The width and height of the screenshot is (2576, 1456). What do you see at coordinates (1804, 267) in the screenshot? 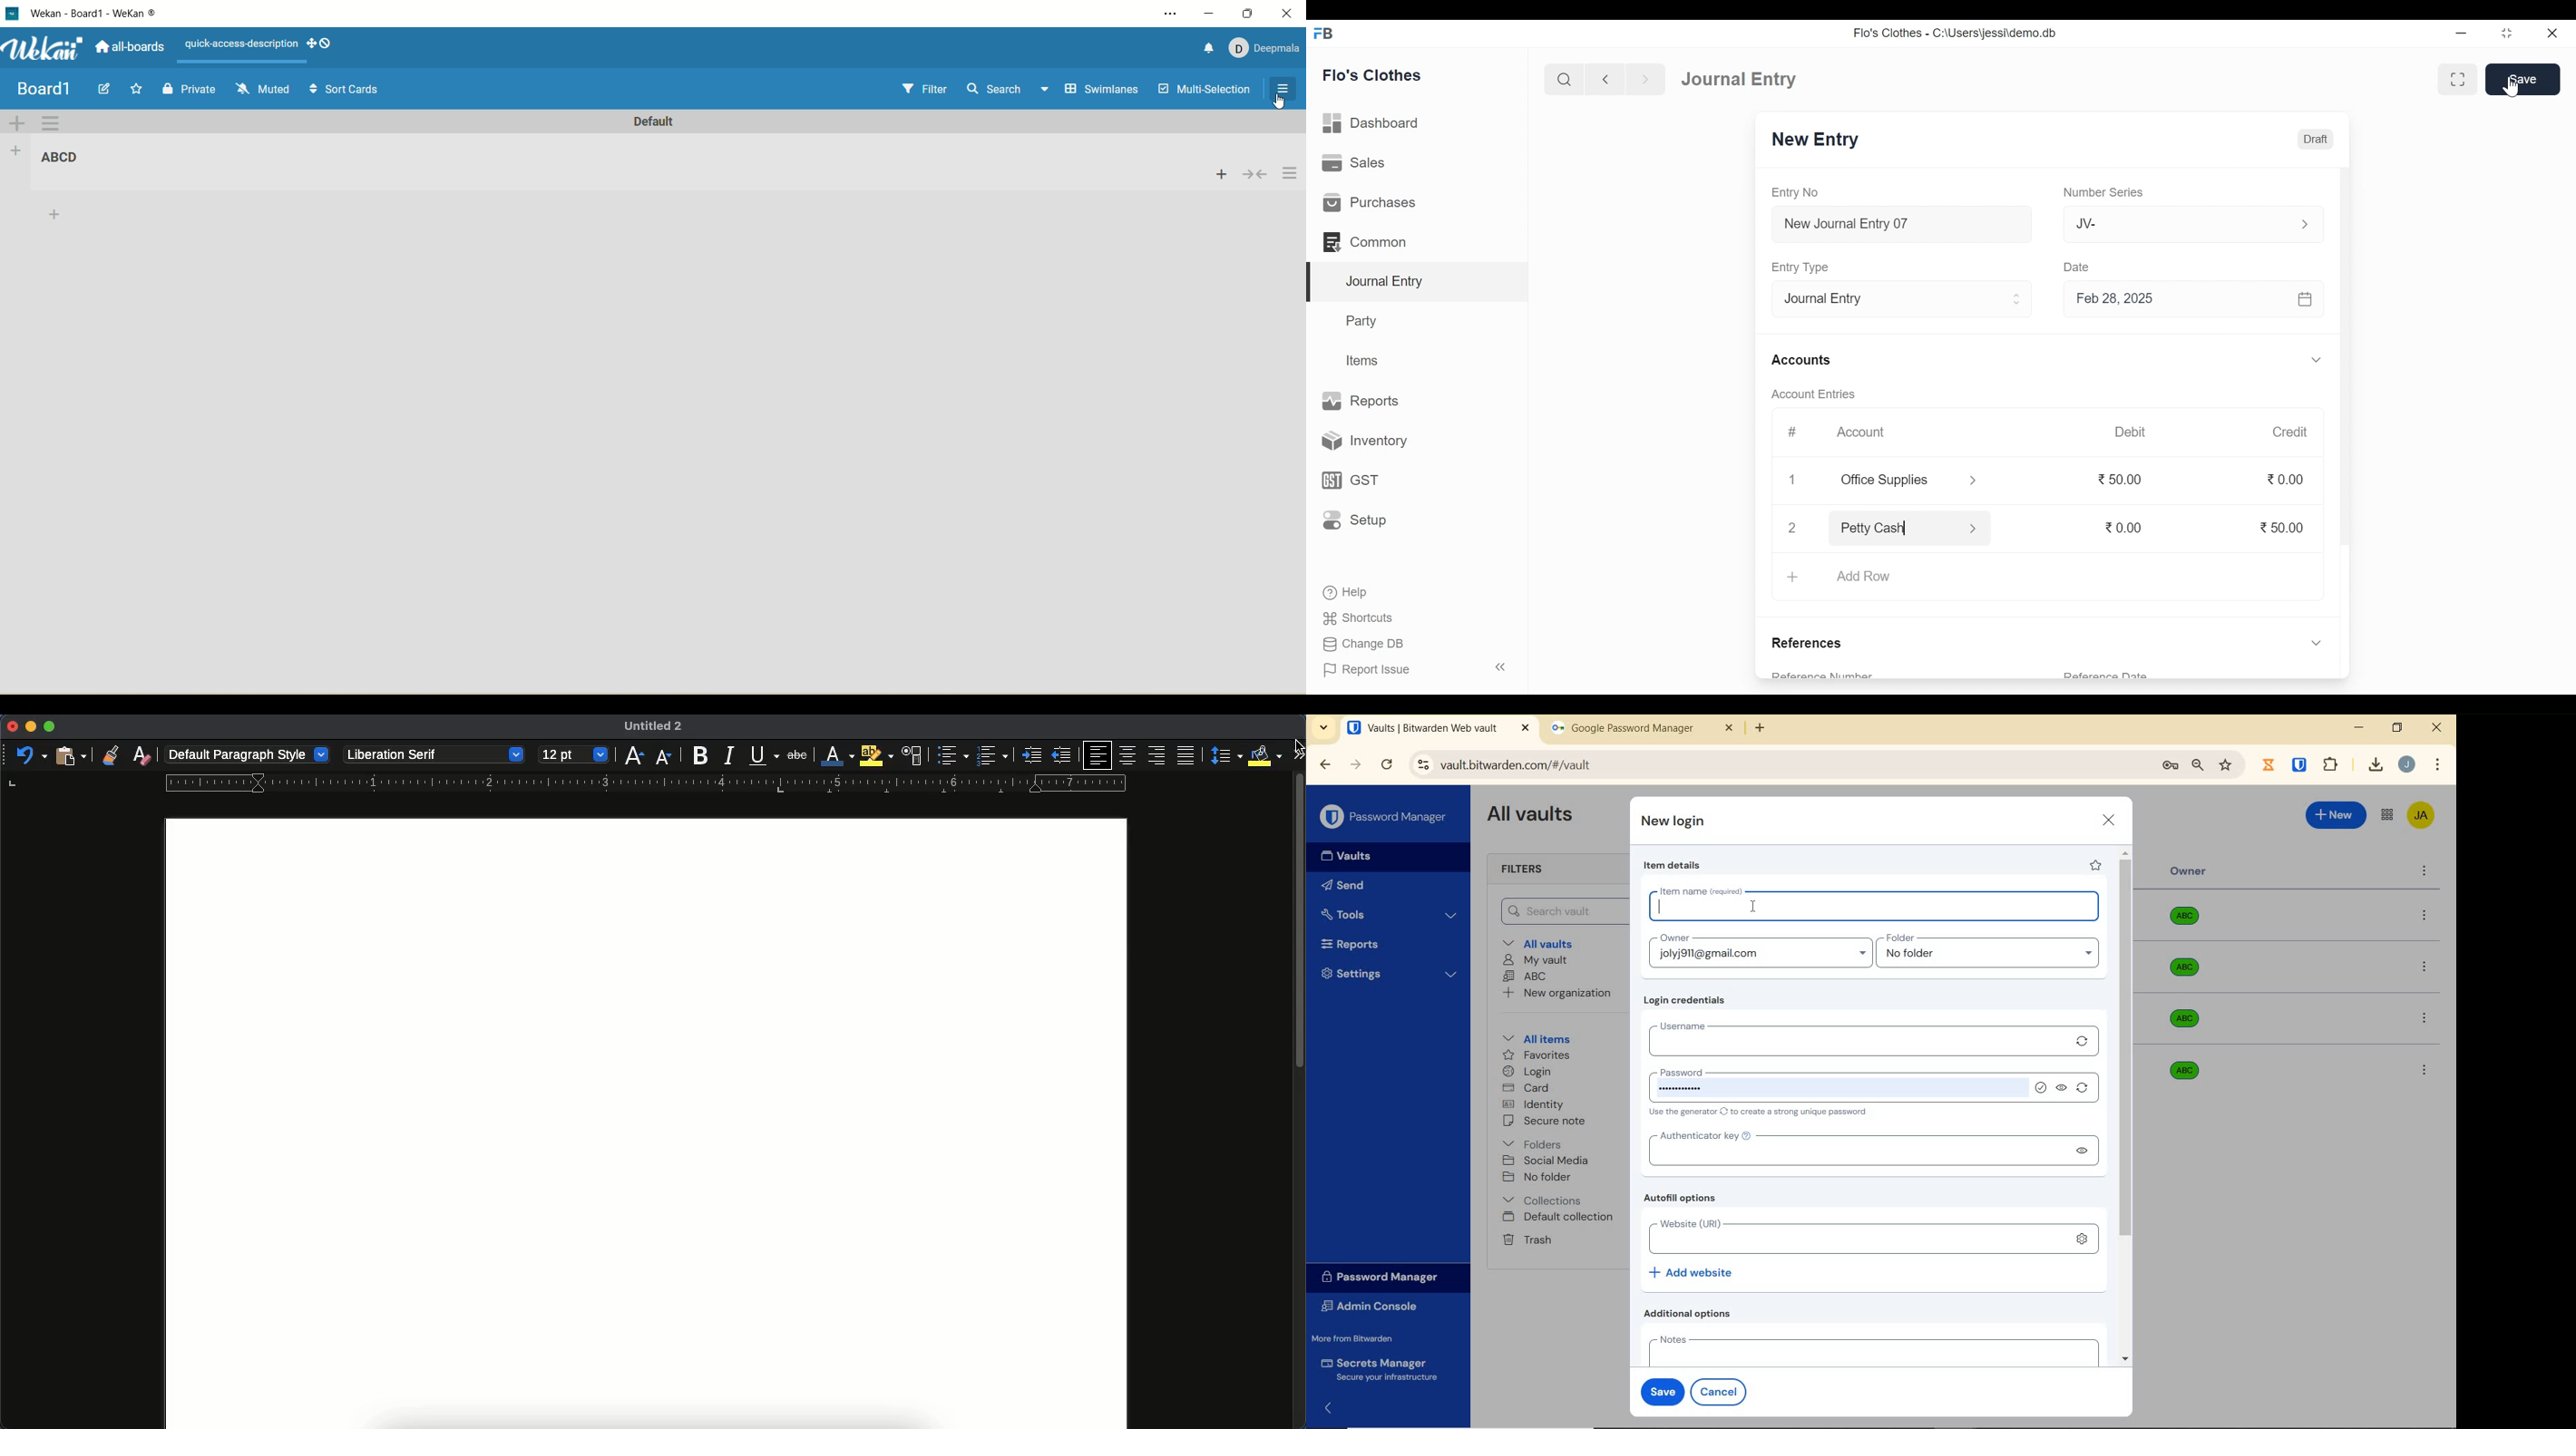
I see `Entry Type` at bounding box center [1804, 267].